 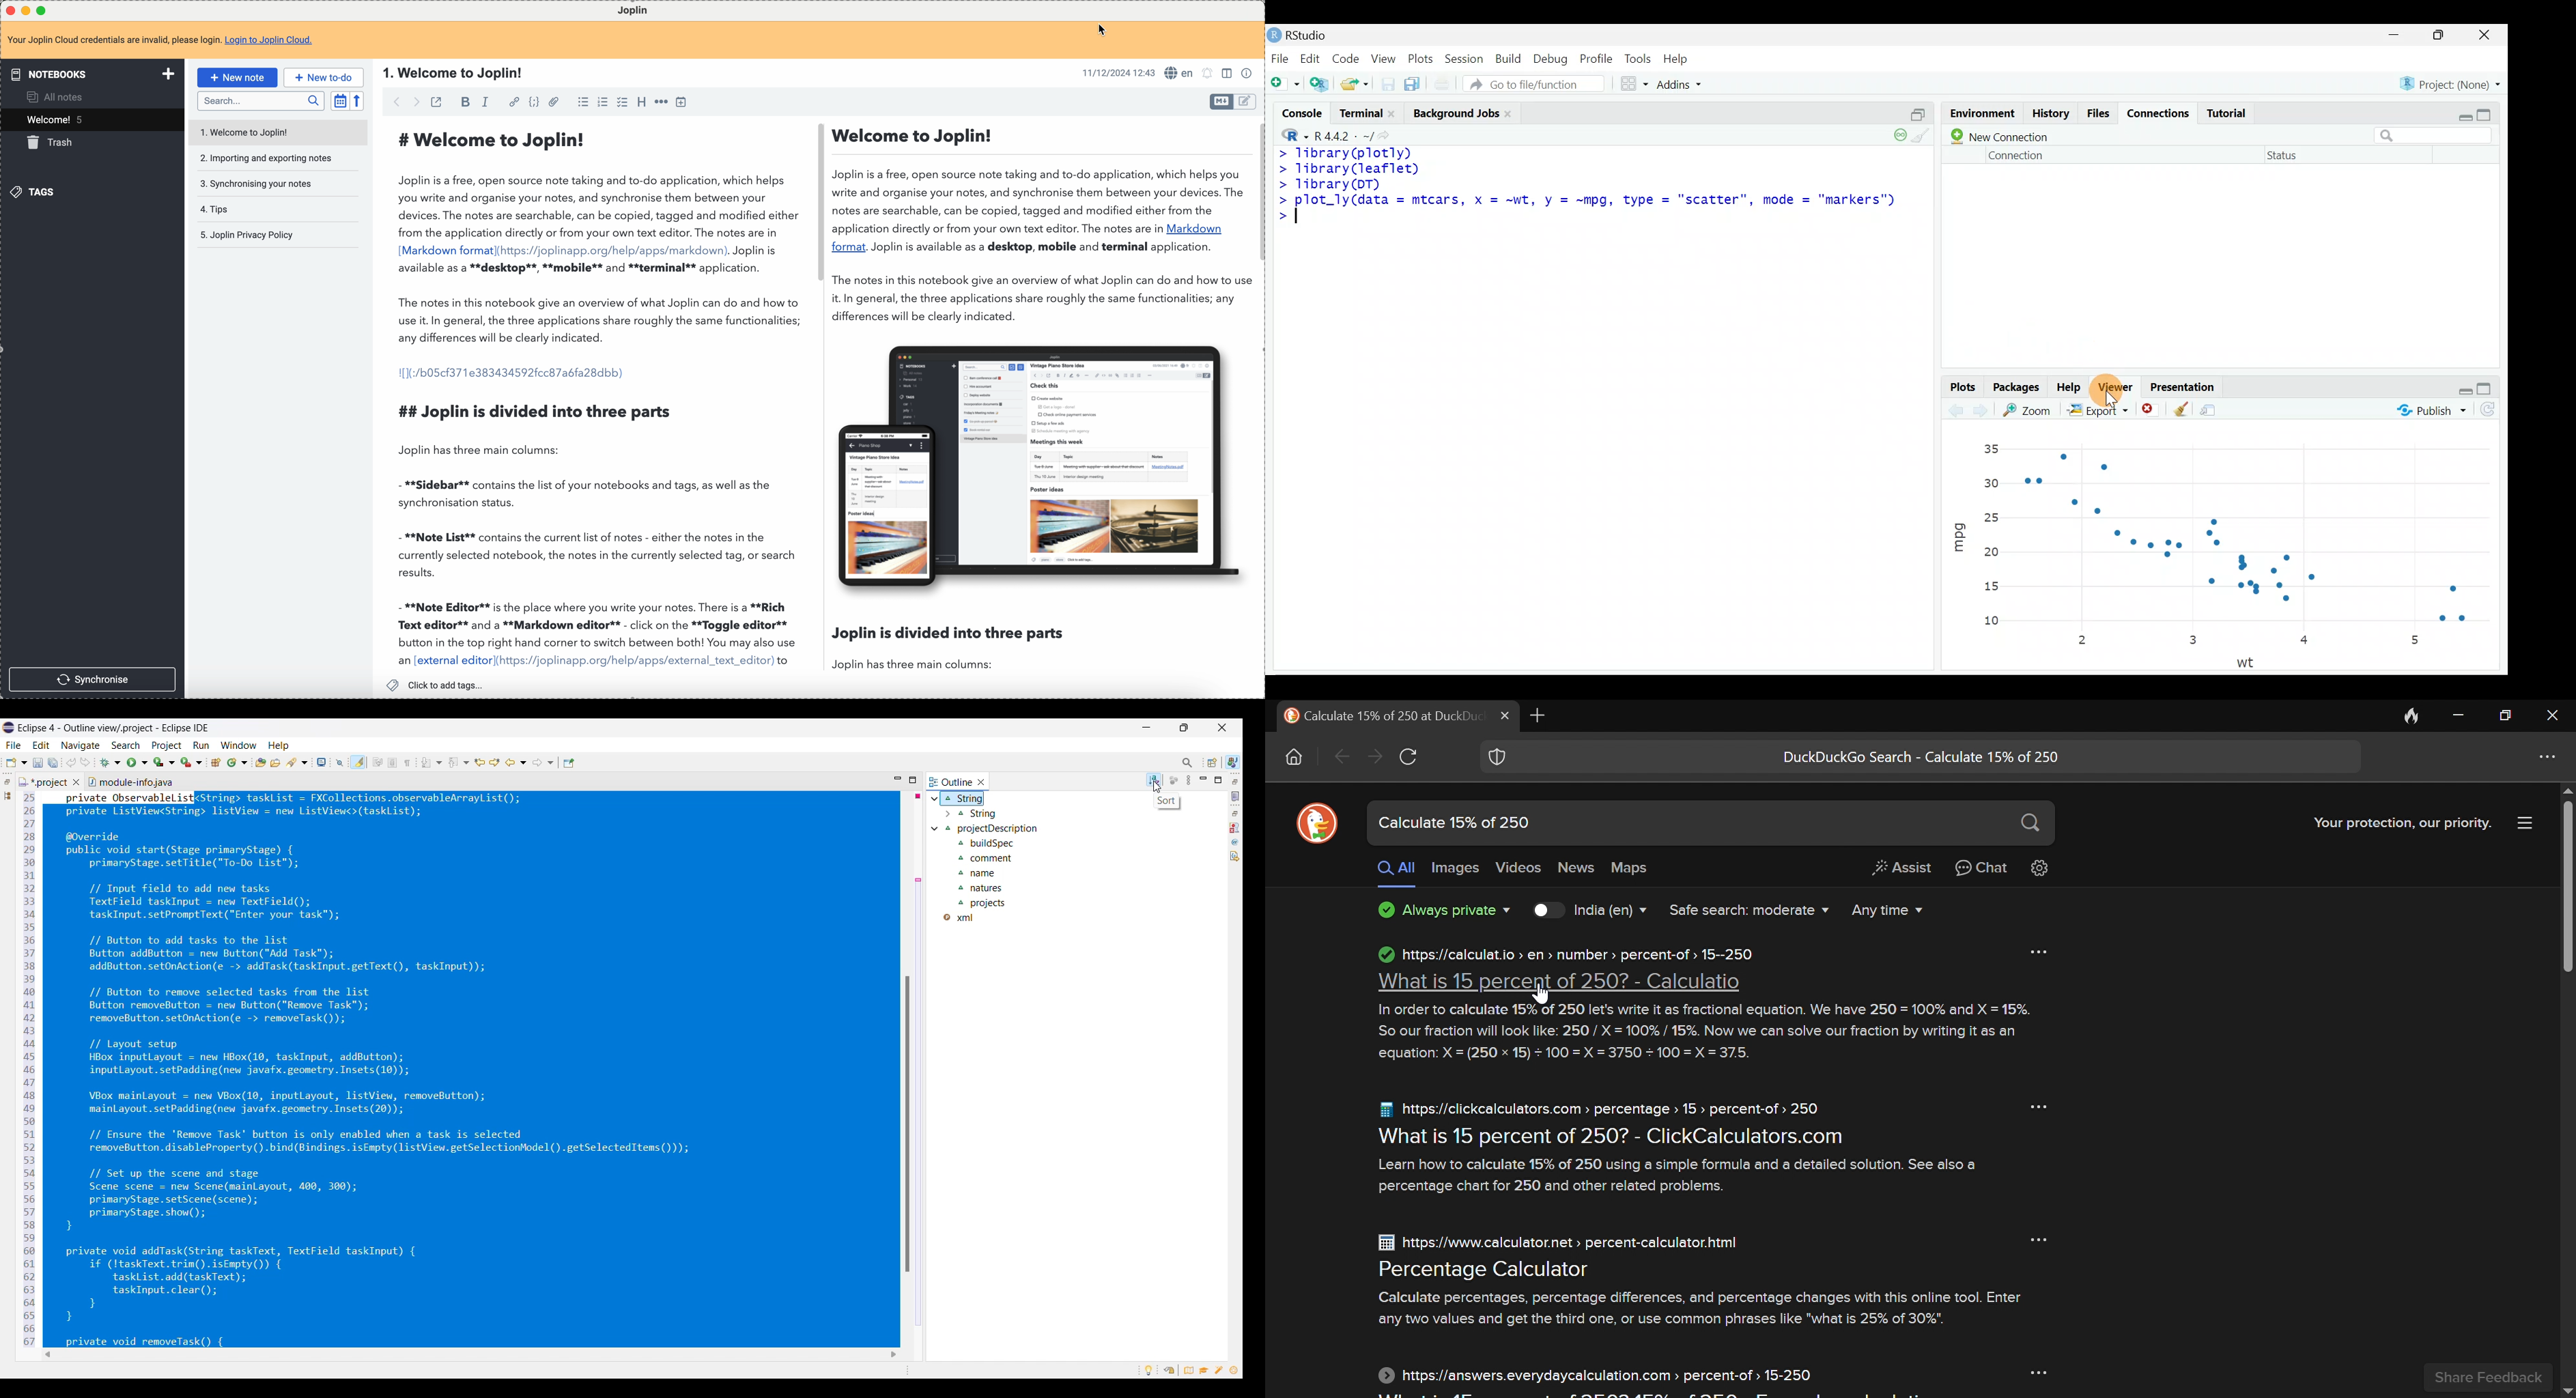 I want to click on Viewer, so click(x=2117, y=386).